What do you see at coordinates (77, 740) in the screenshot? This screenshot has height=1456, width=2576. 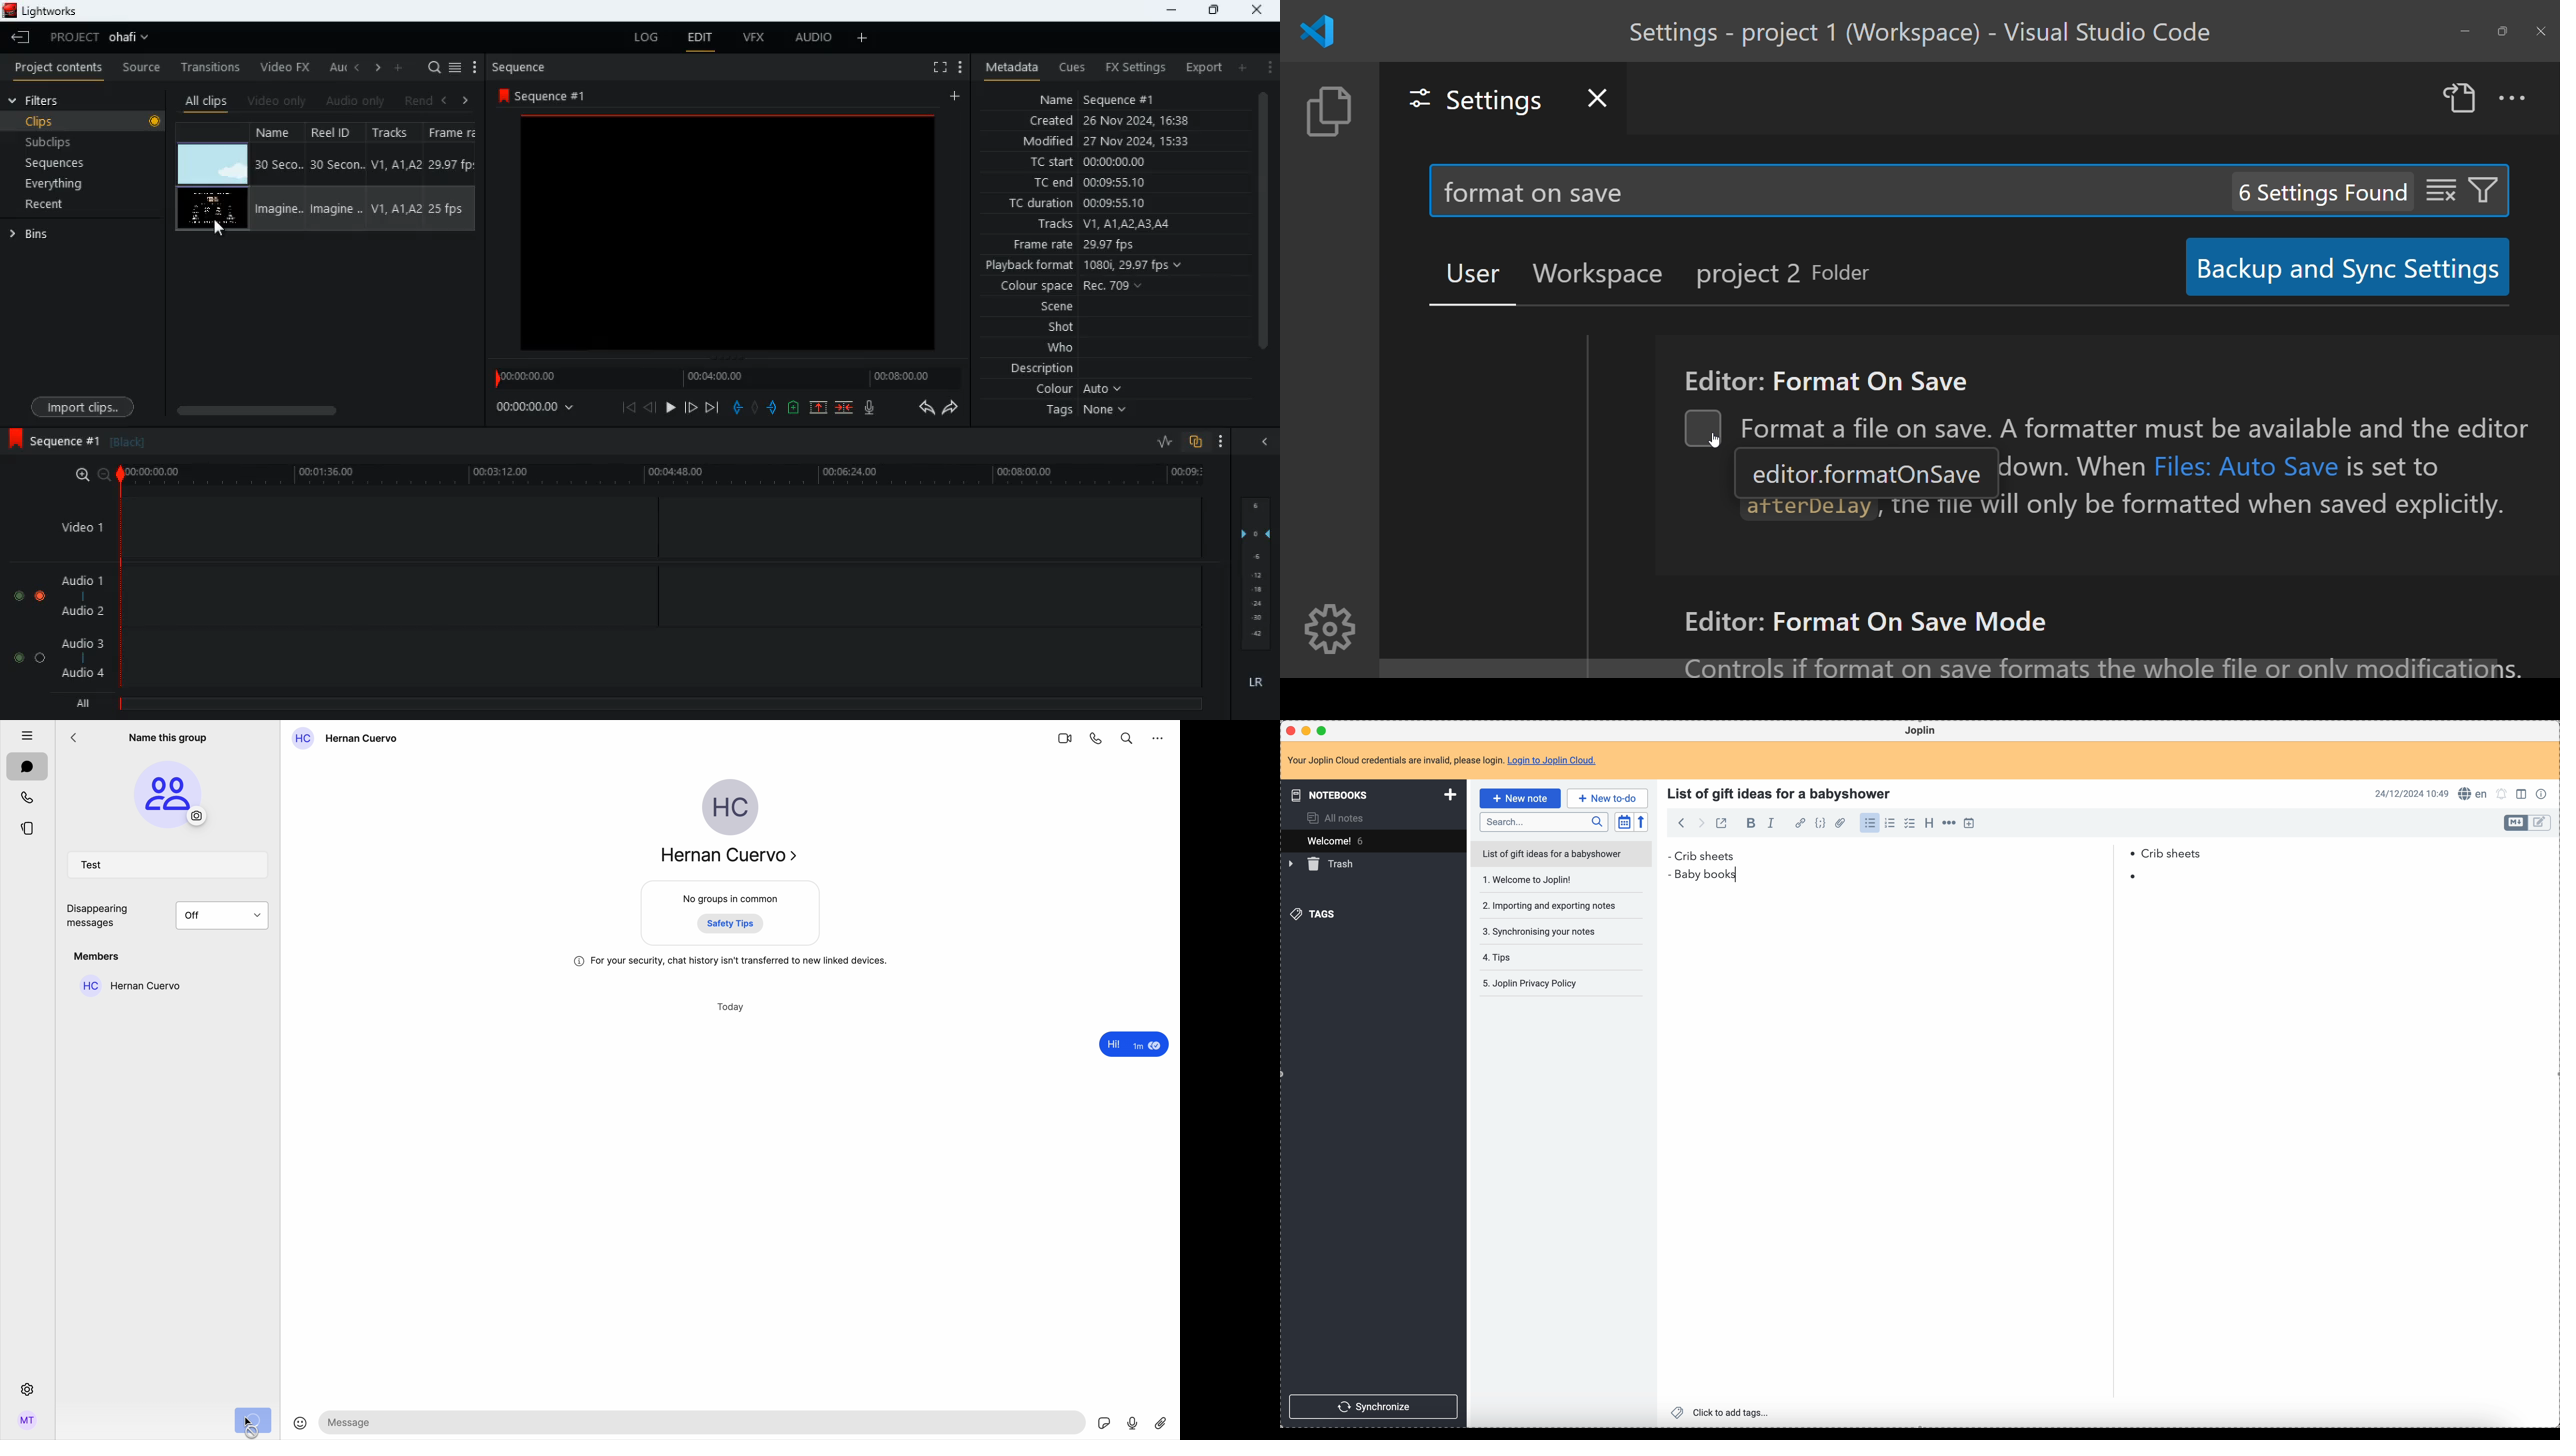 I see `arrow ` at bounding box center [77, 740].